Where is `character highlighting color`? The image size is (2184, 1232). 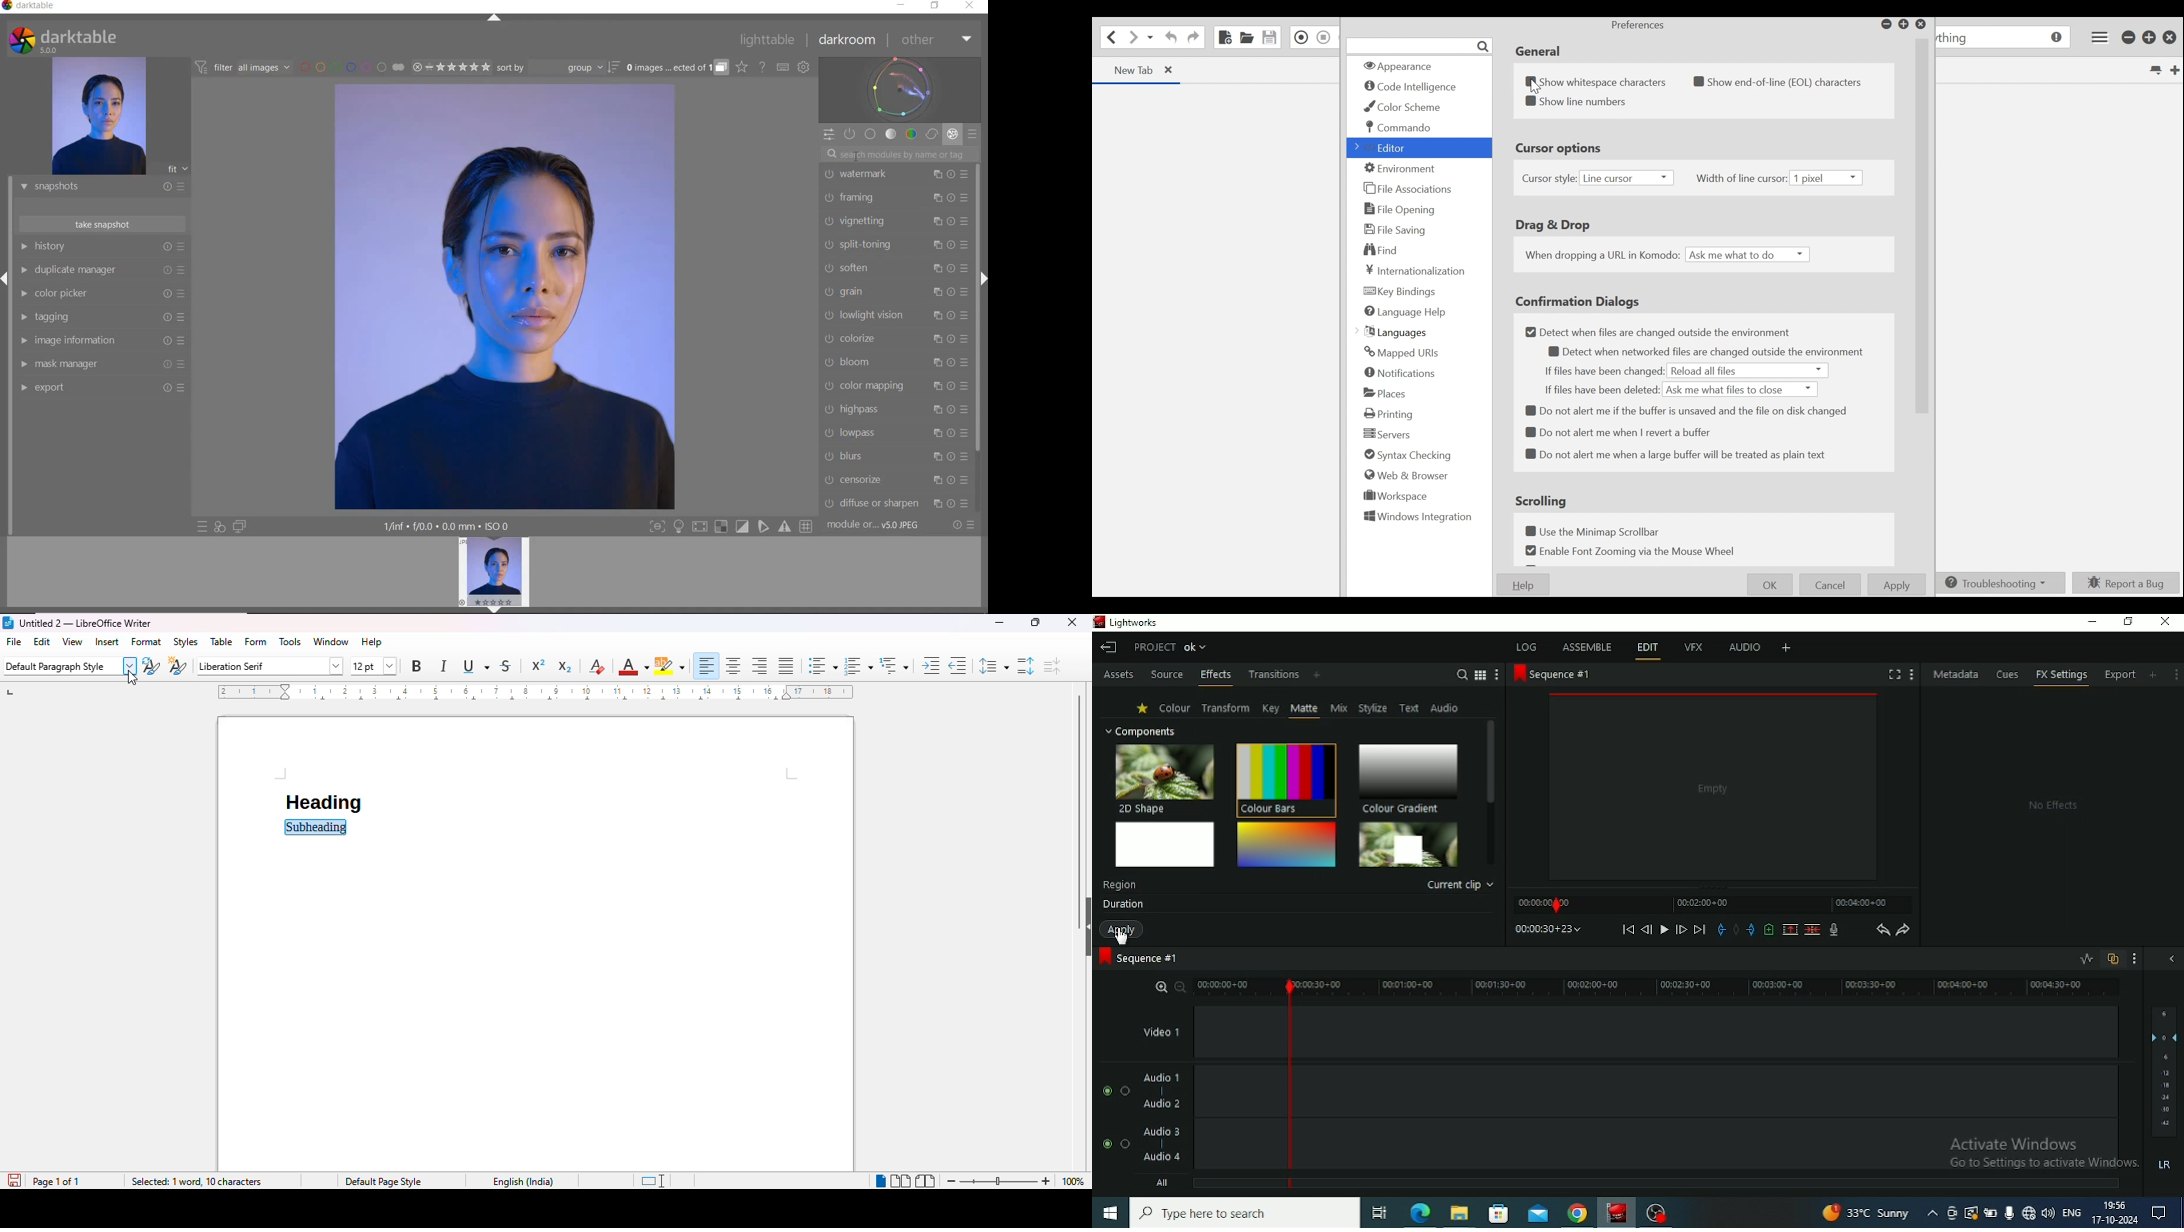 character highlighting color is located at coordinates (669, 666).